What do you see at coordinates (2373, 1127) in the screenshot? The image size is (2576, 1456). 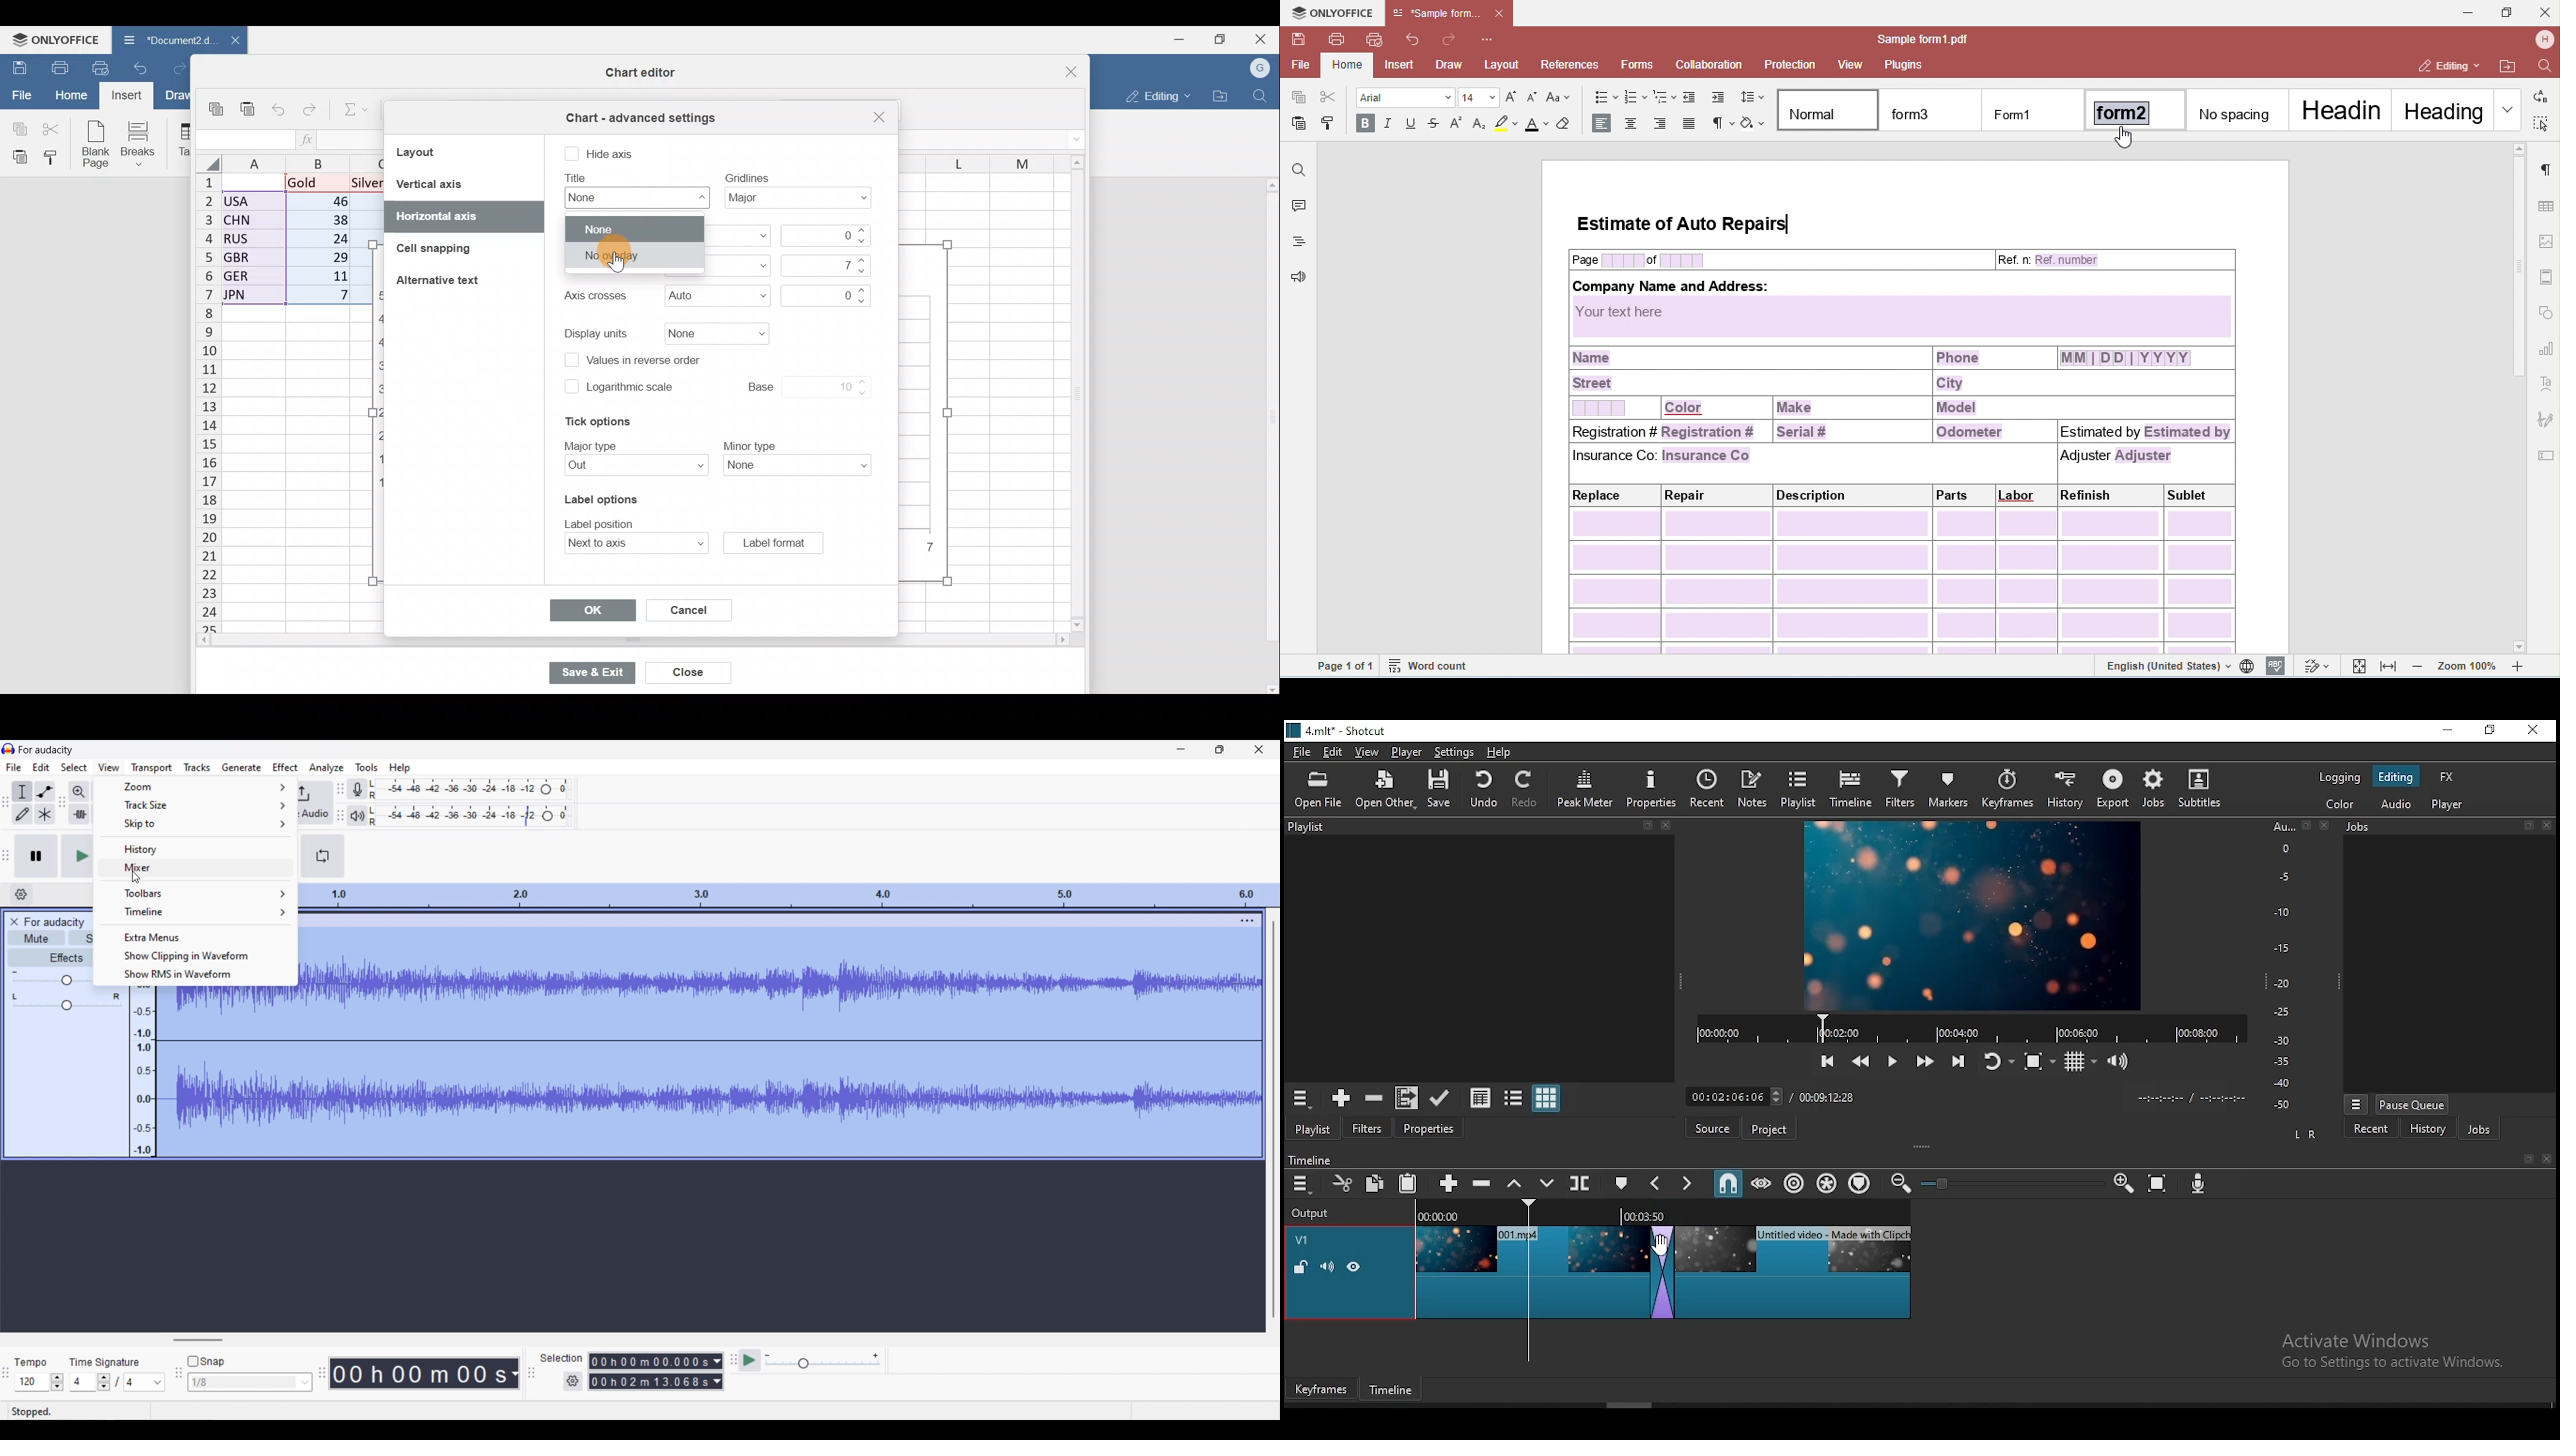 I see `recent` at bounding box center [2373, 1127].